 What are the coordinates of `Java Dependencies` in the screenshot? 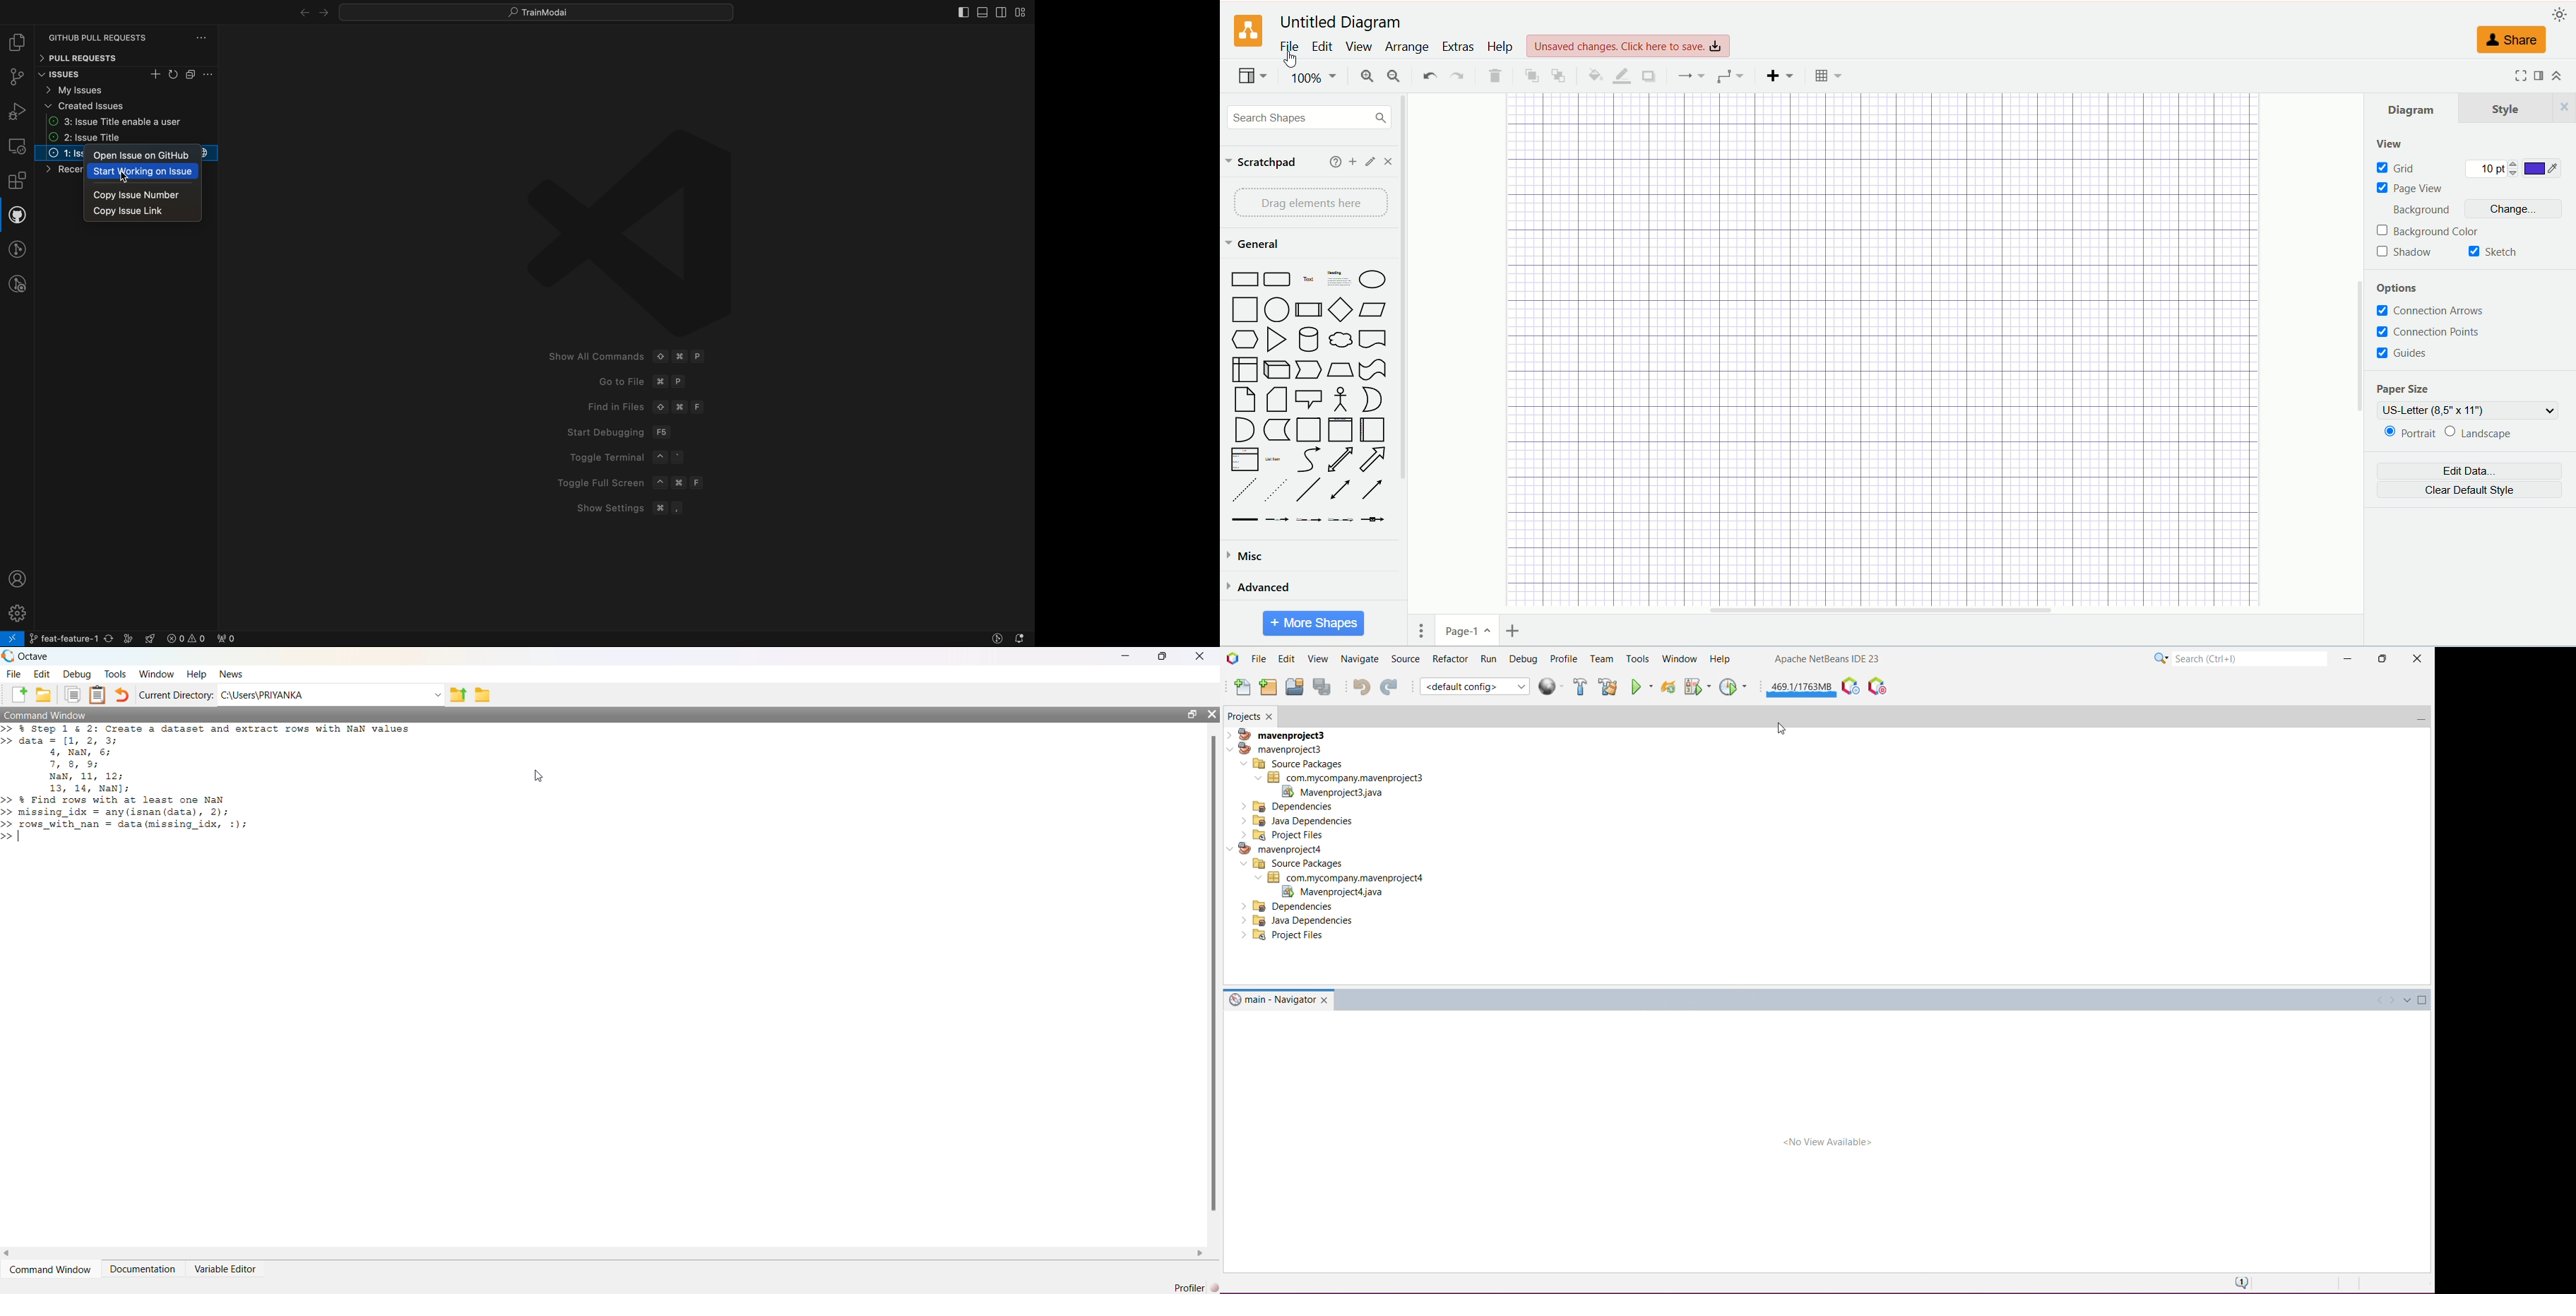 It's located at (1300, 920).